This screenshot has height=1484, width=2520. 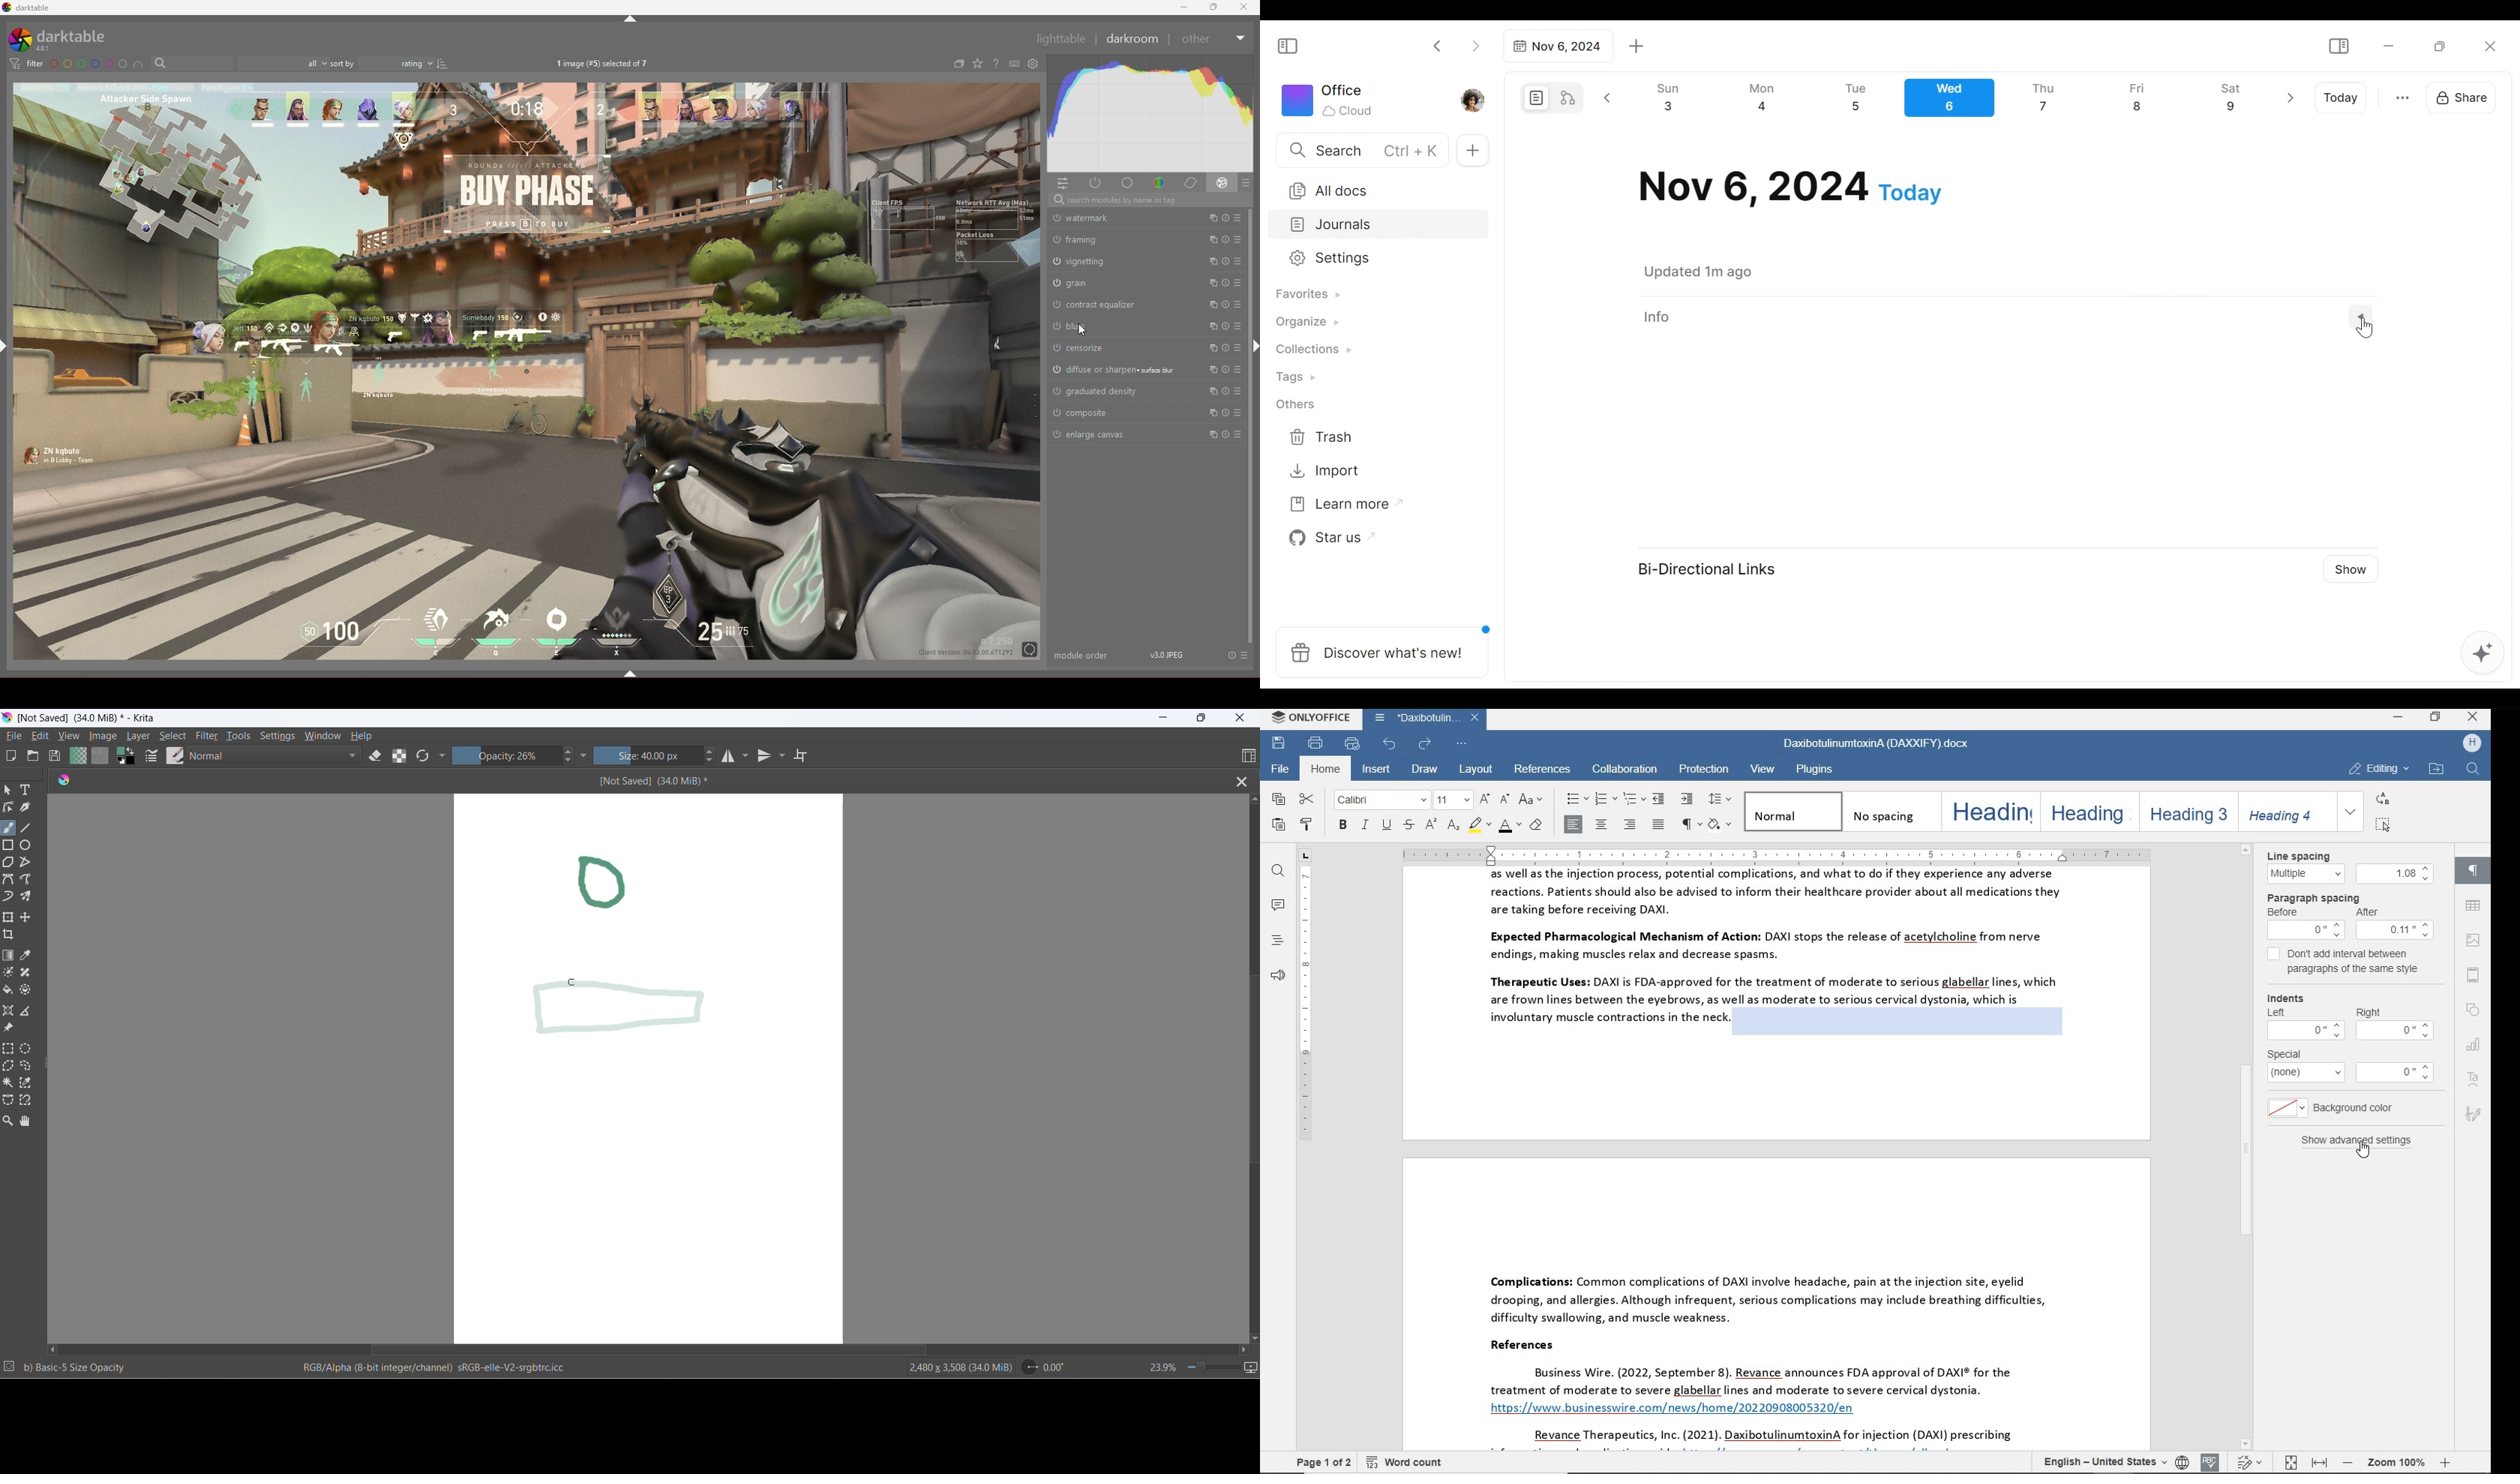 What do you see at coordinates (1764, 770) in the screenshot?
I see `view` at bounding box center [1764, 770].